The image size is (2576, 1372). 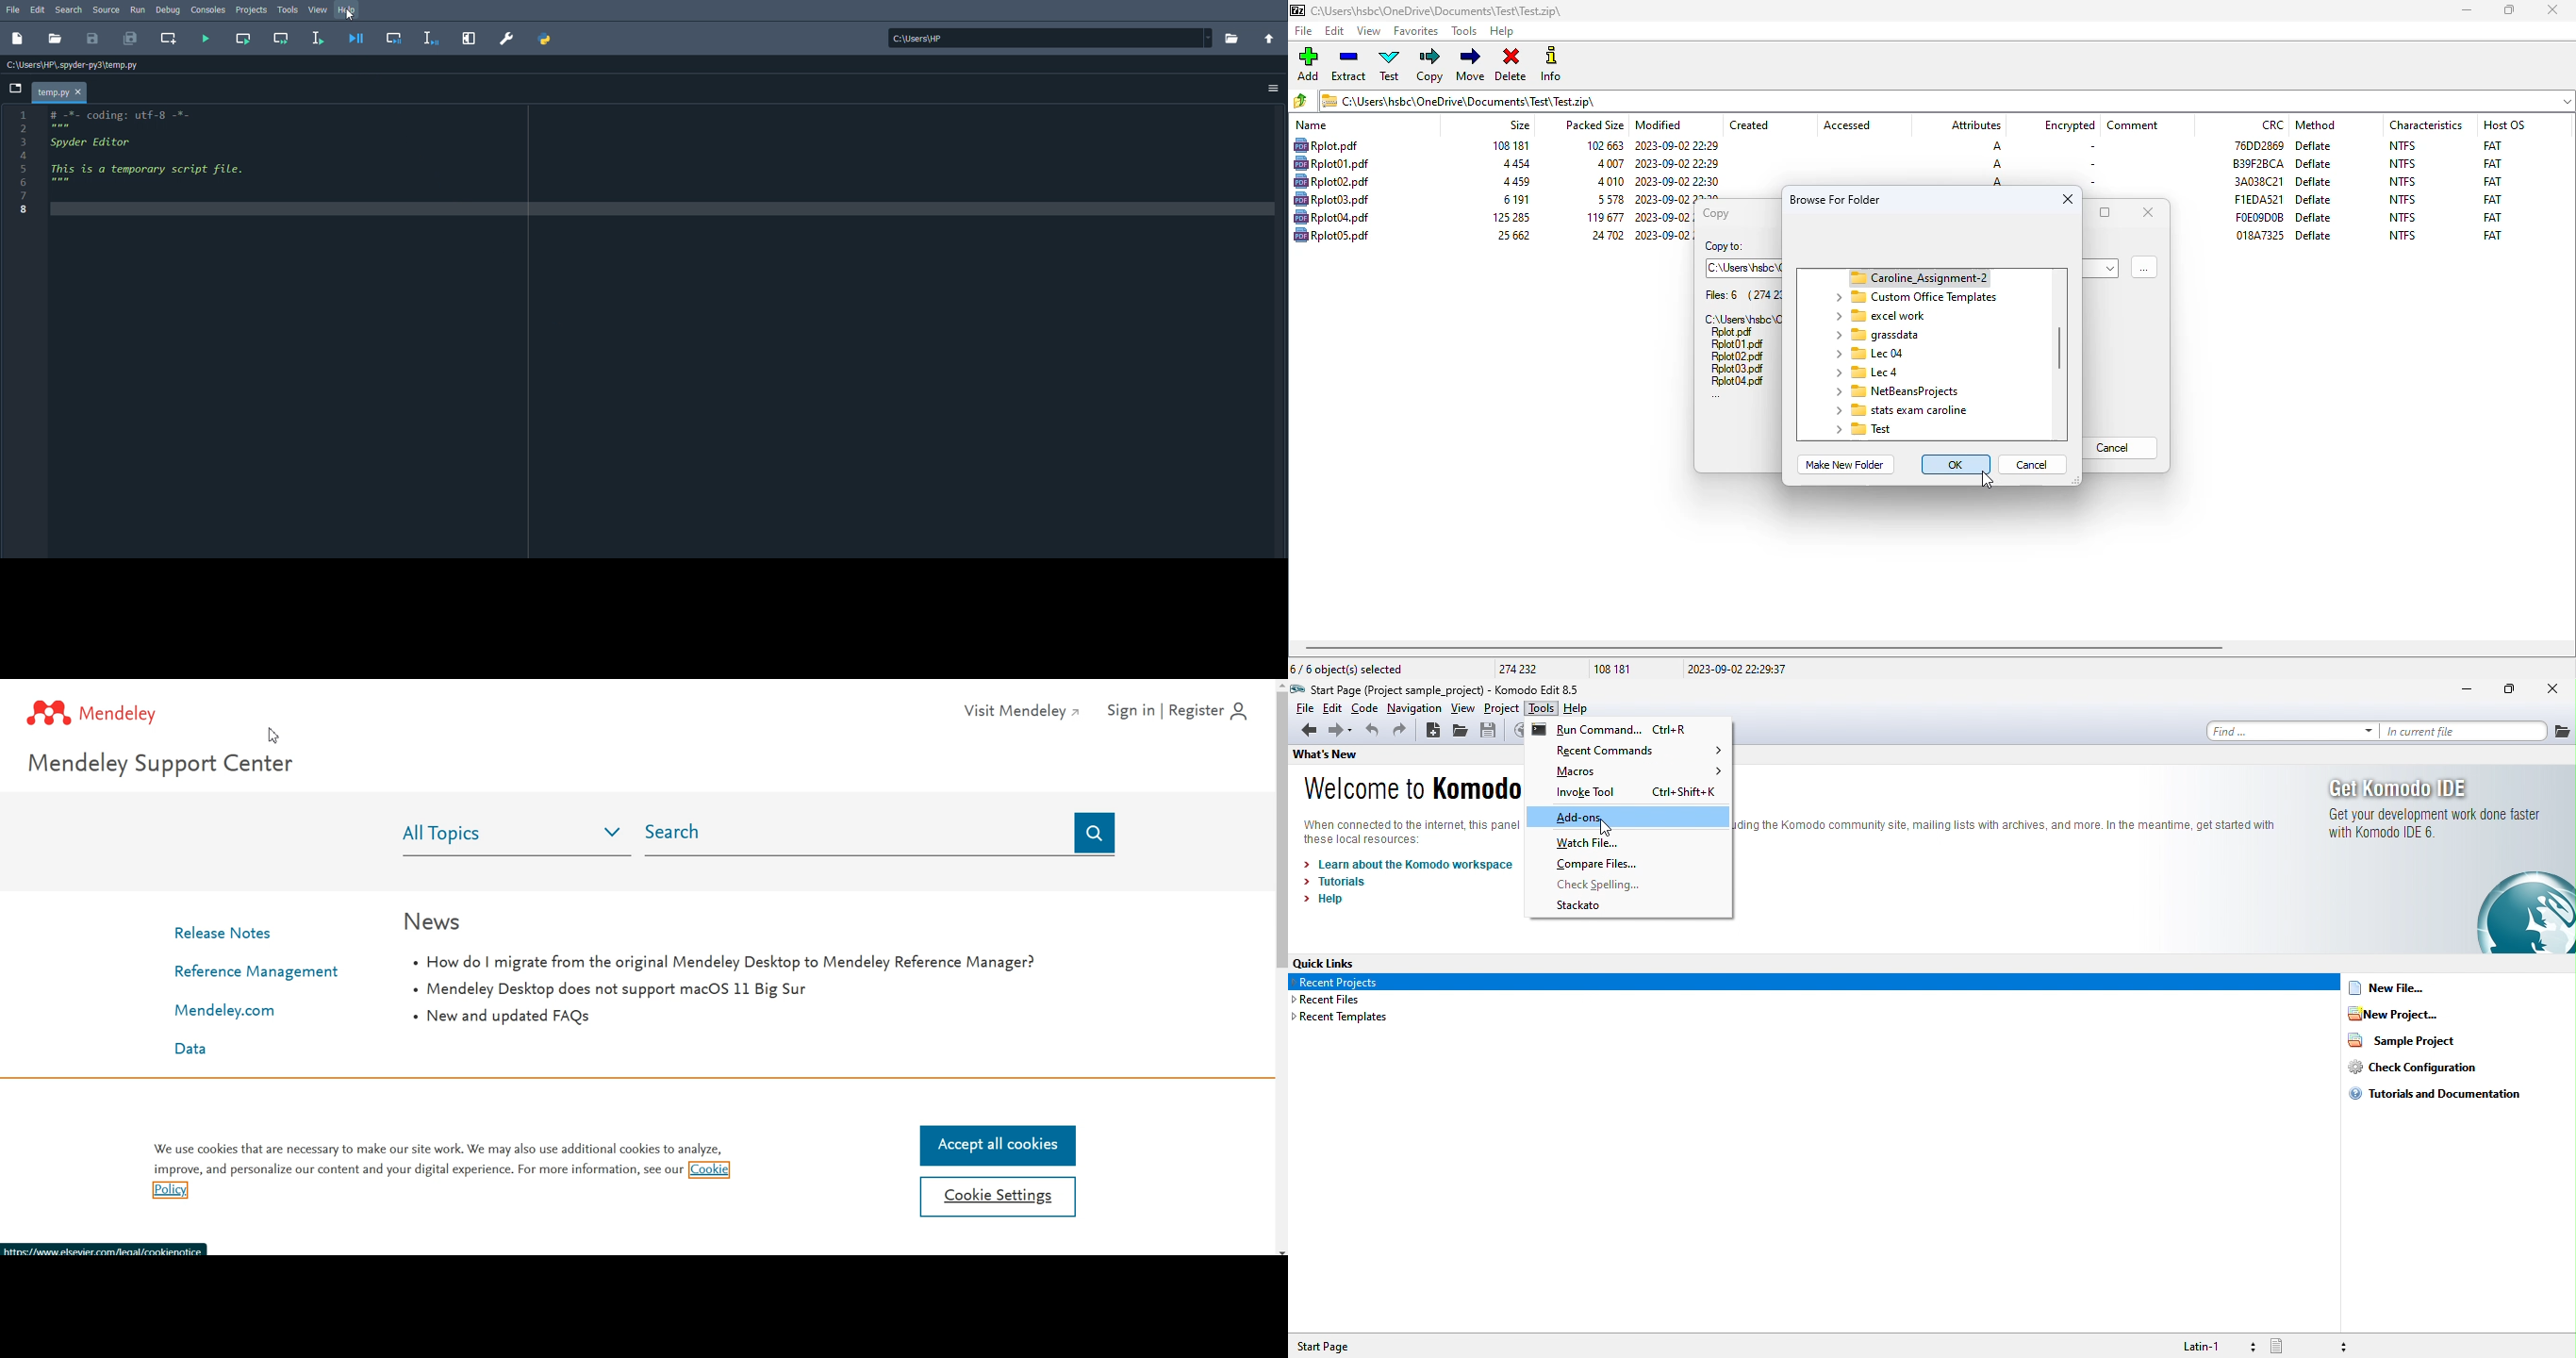 What do you see at coordinates (1413, 709) in the screenshot?
I see `navigation` at bounding box center [1413, 709].